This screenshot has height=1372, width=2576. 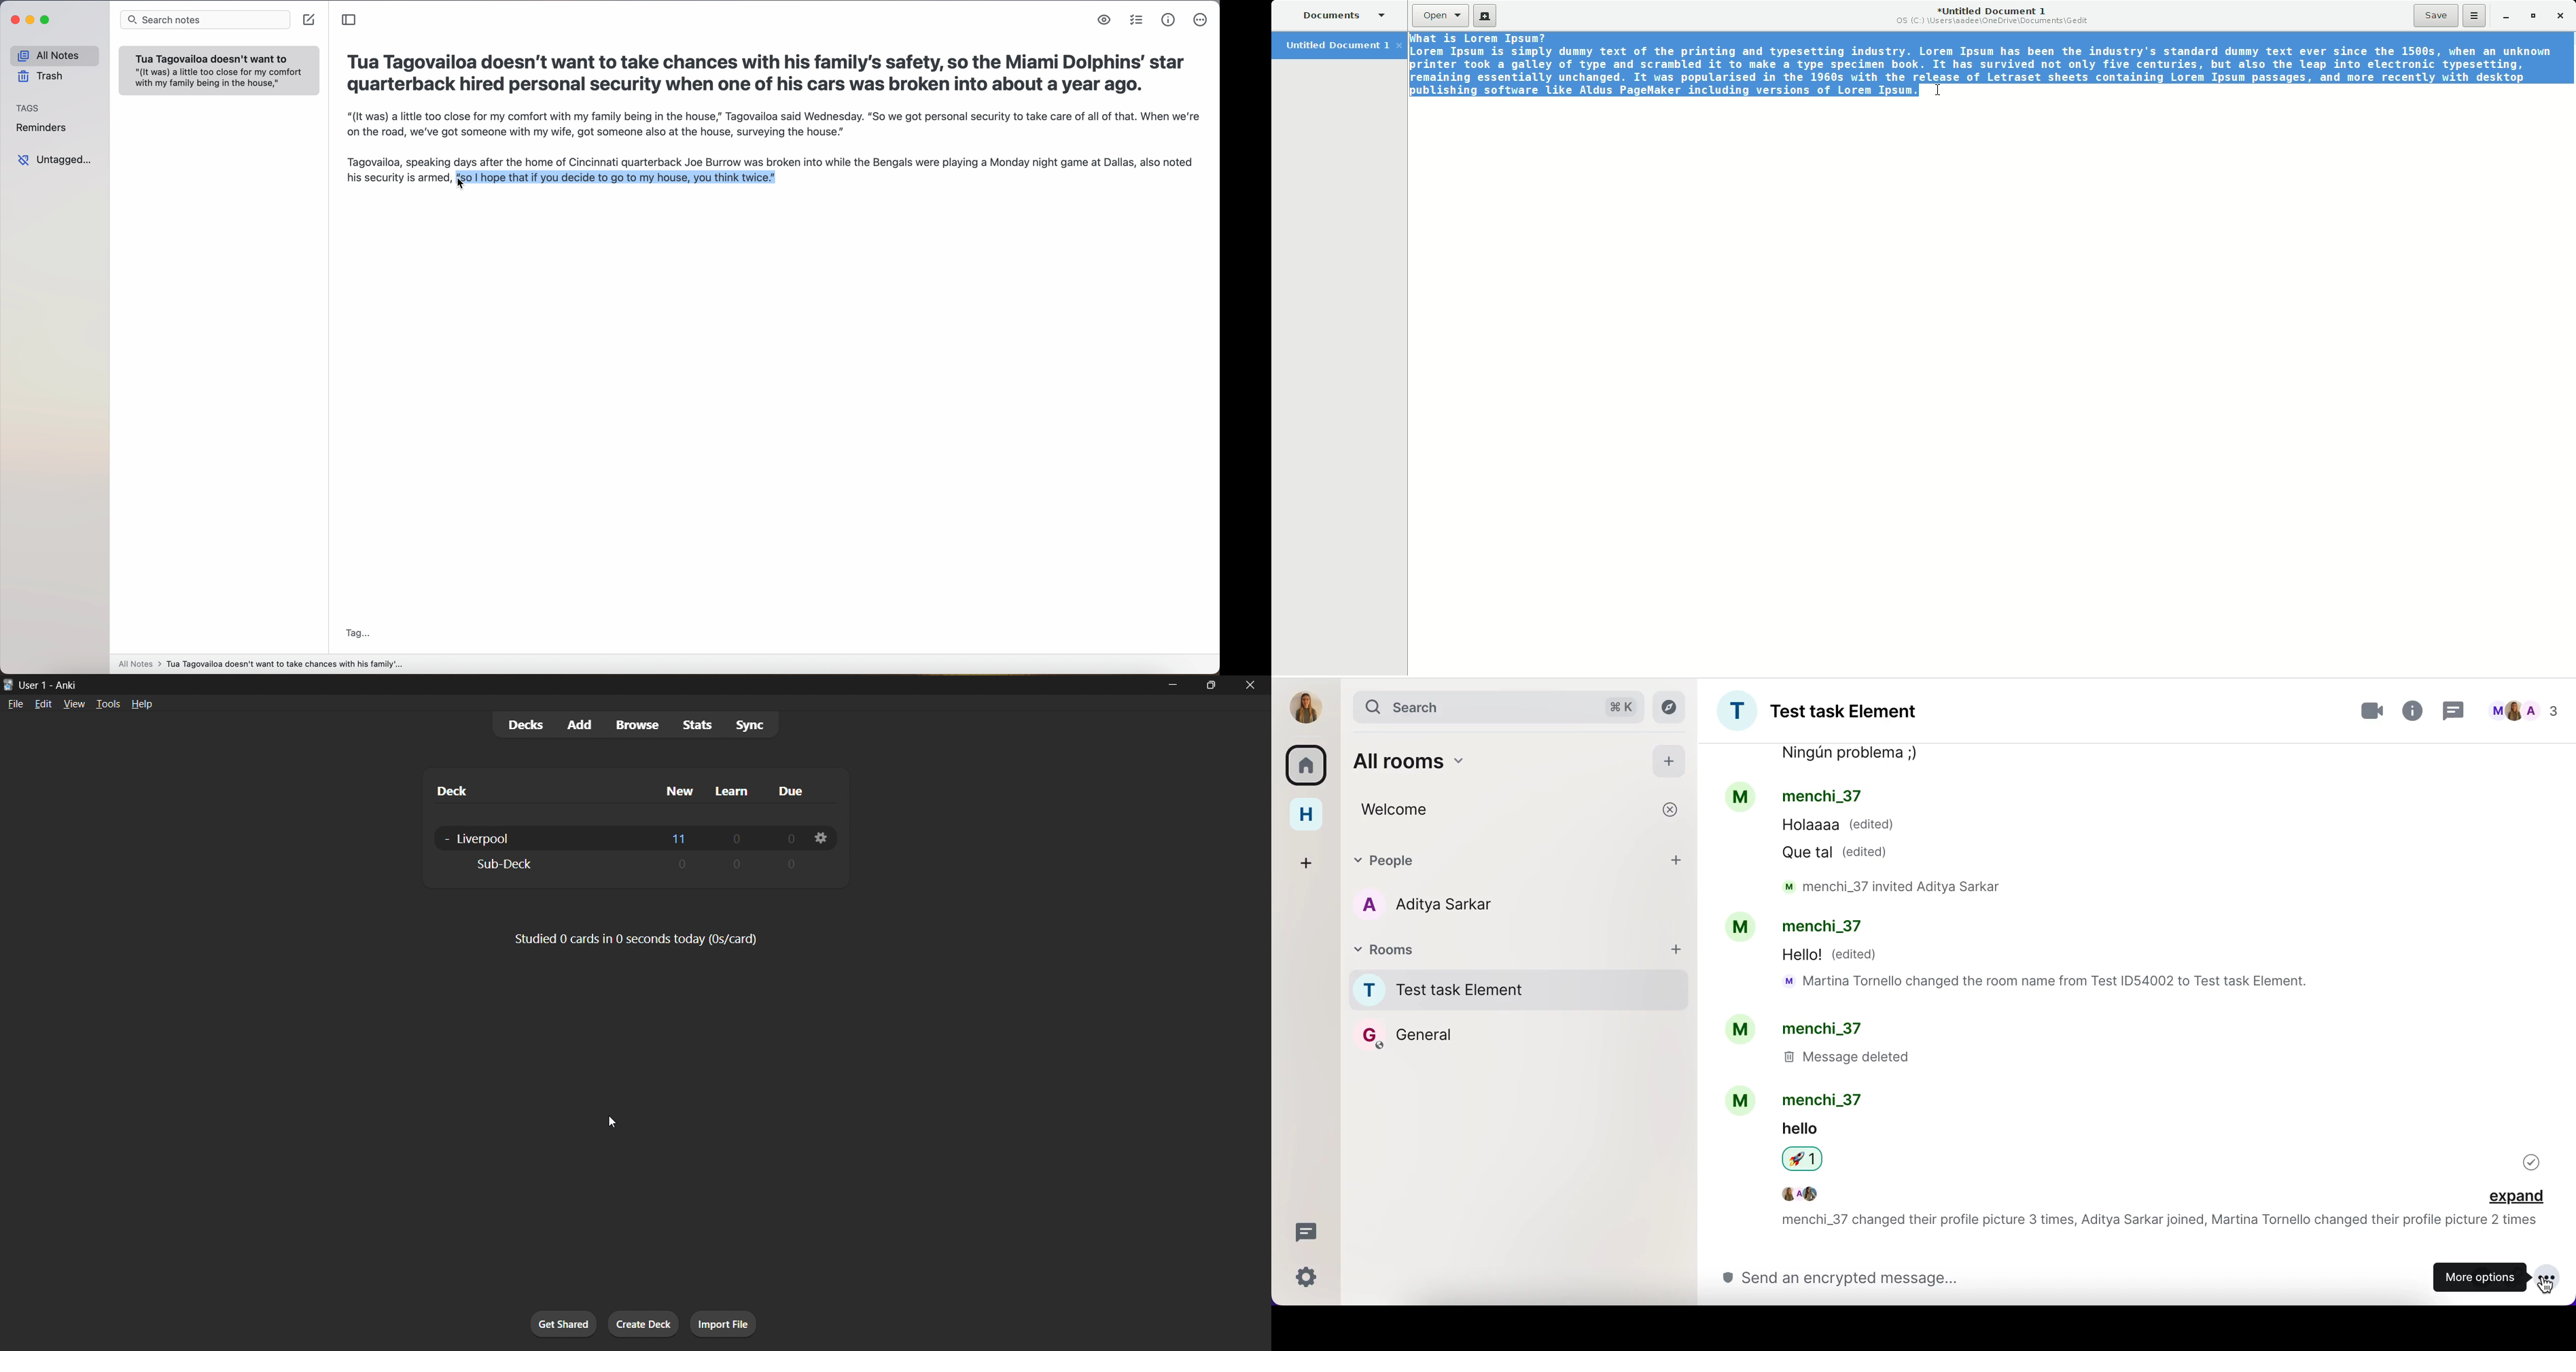 What do you see at coordinates (43, 128) in the screenshot?
I see `reminders` at bounding box center [43, 128].